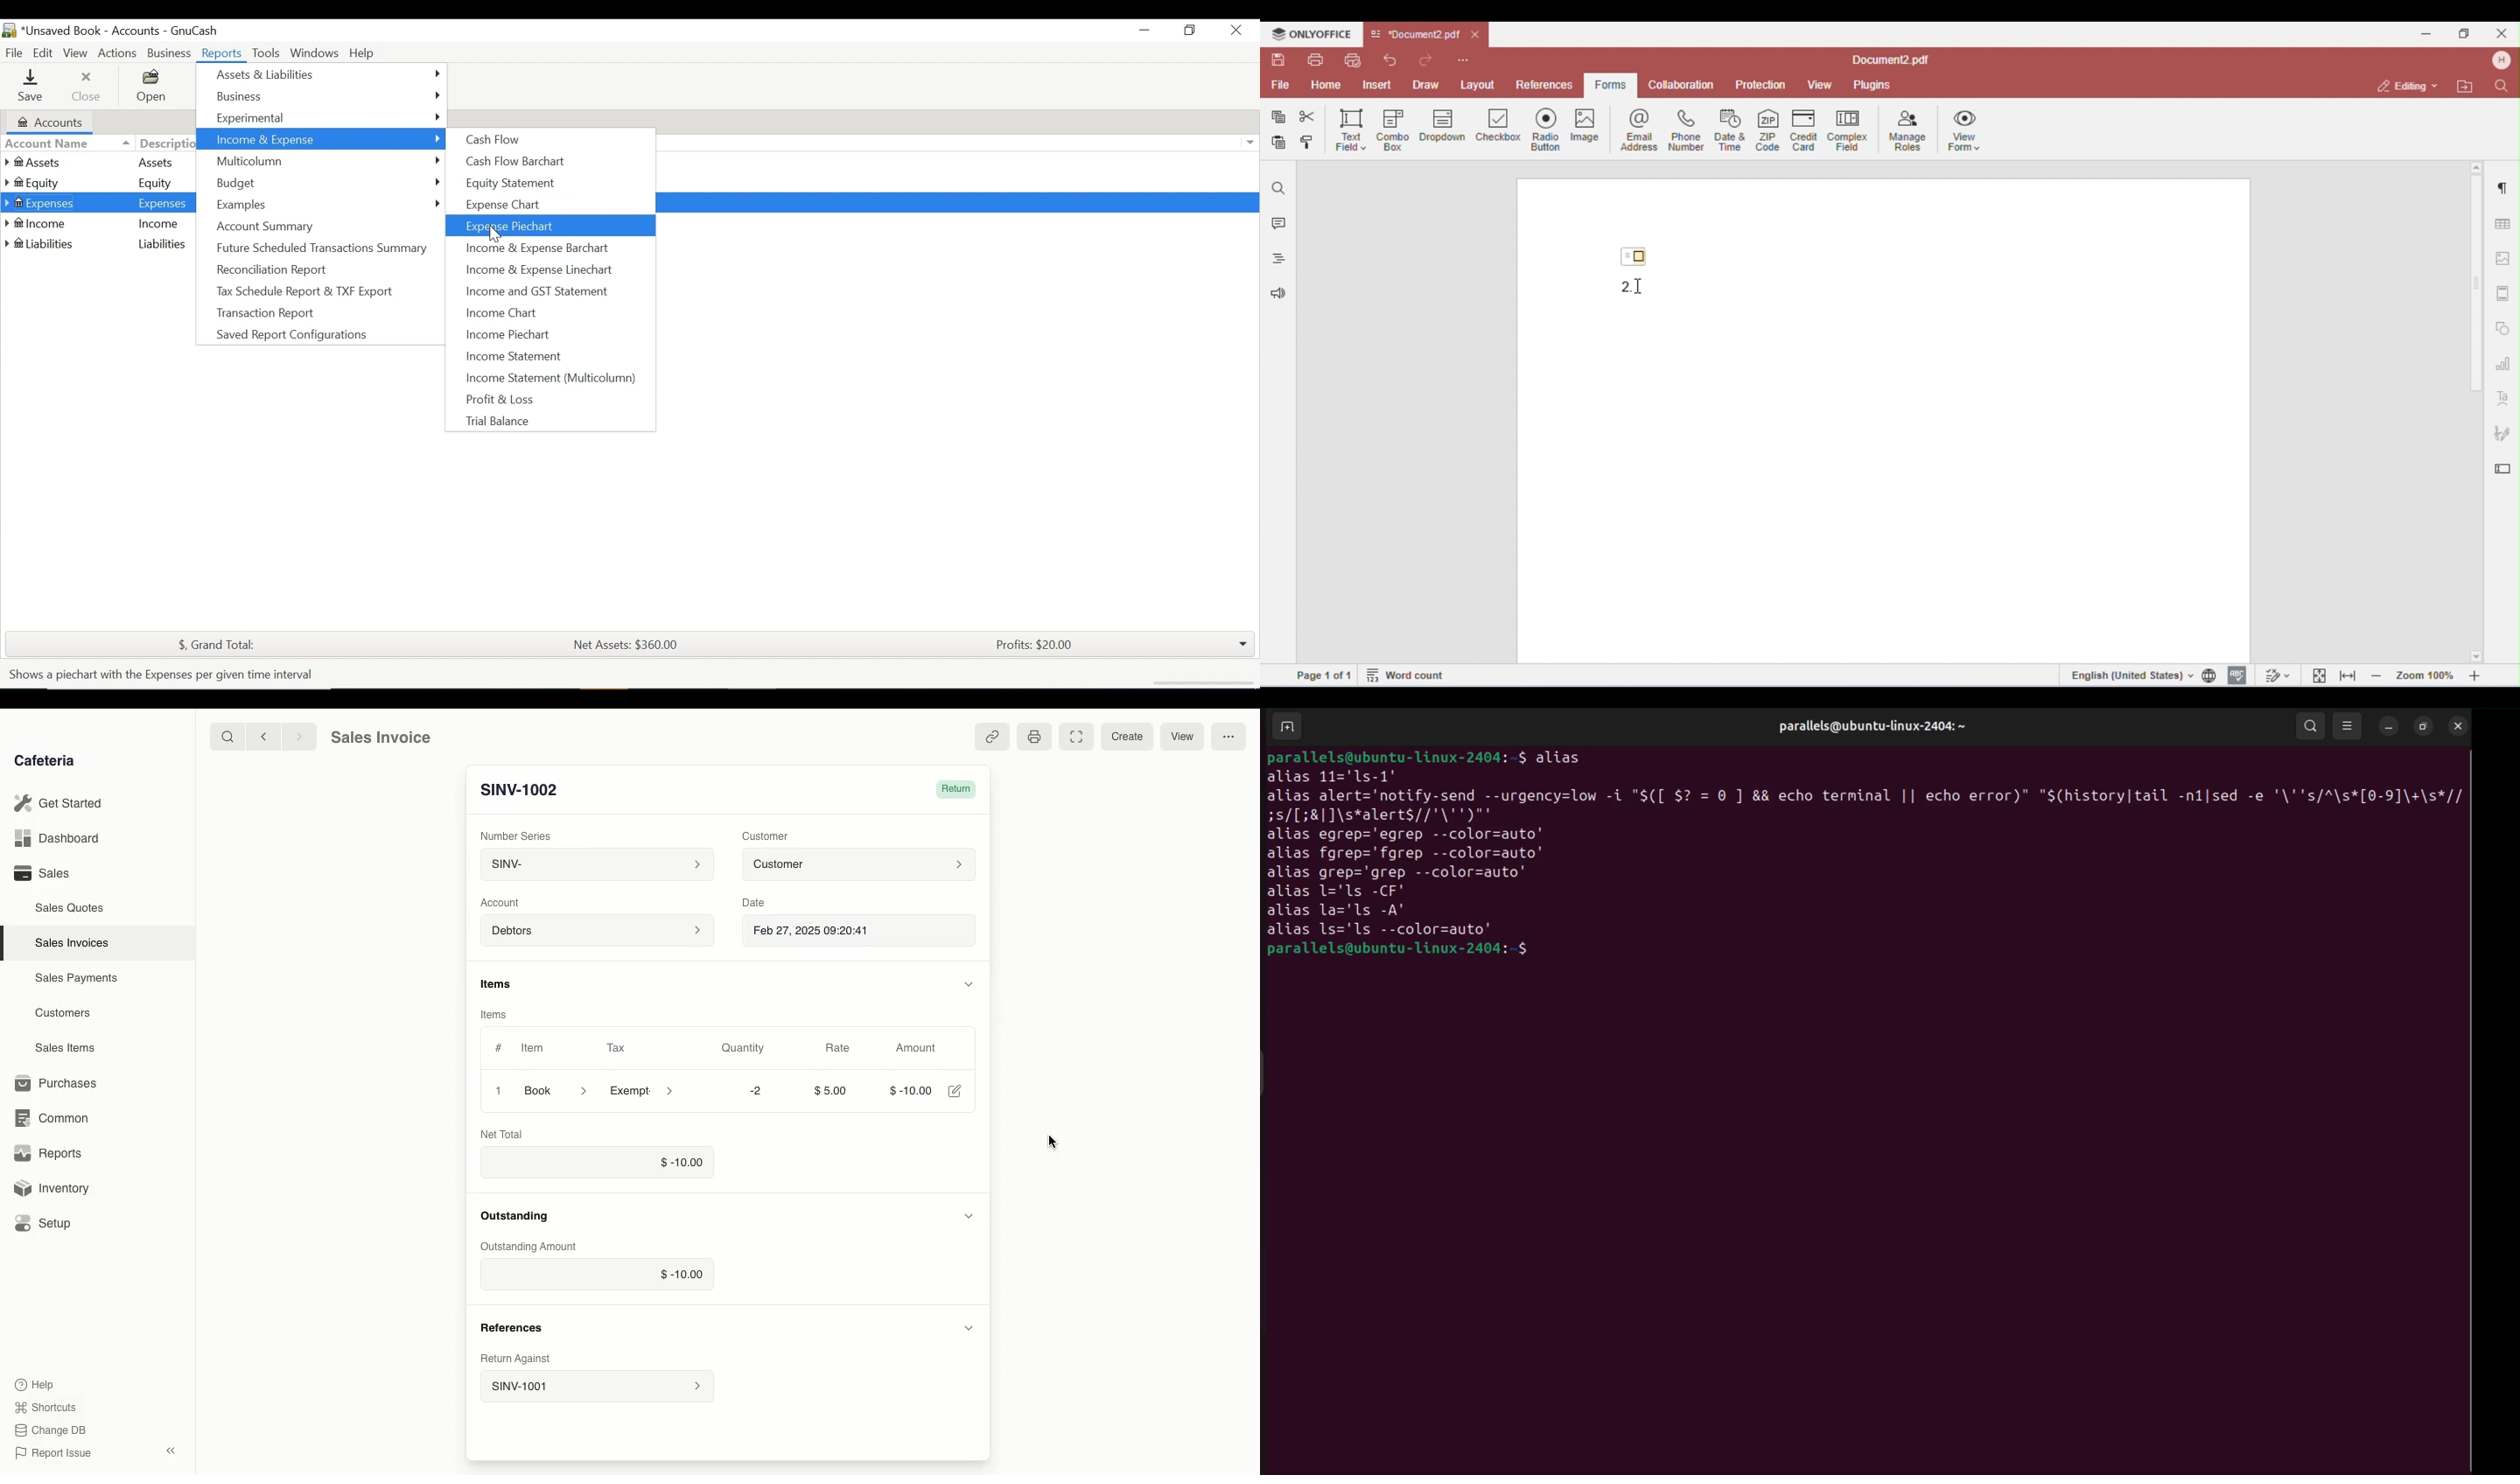  Describe the element at coordinates (994, 738) in the screenshot. I see `linked entries` at that location.